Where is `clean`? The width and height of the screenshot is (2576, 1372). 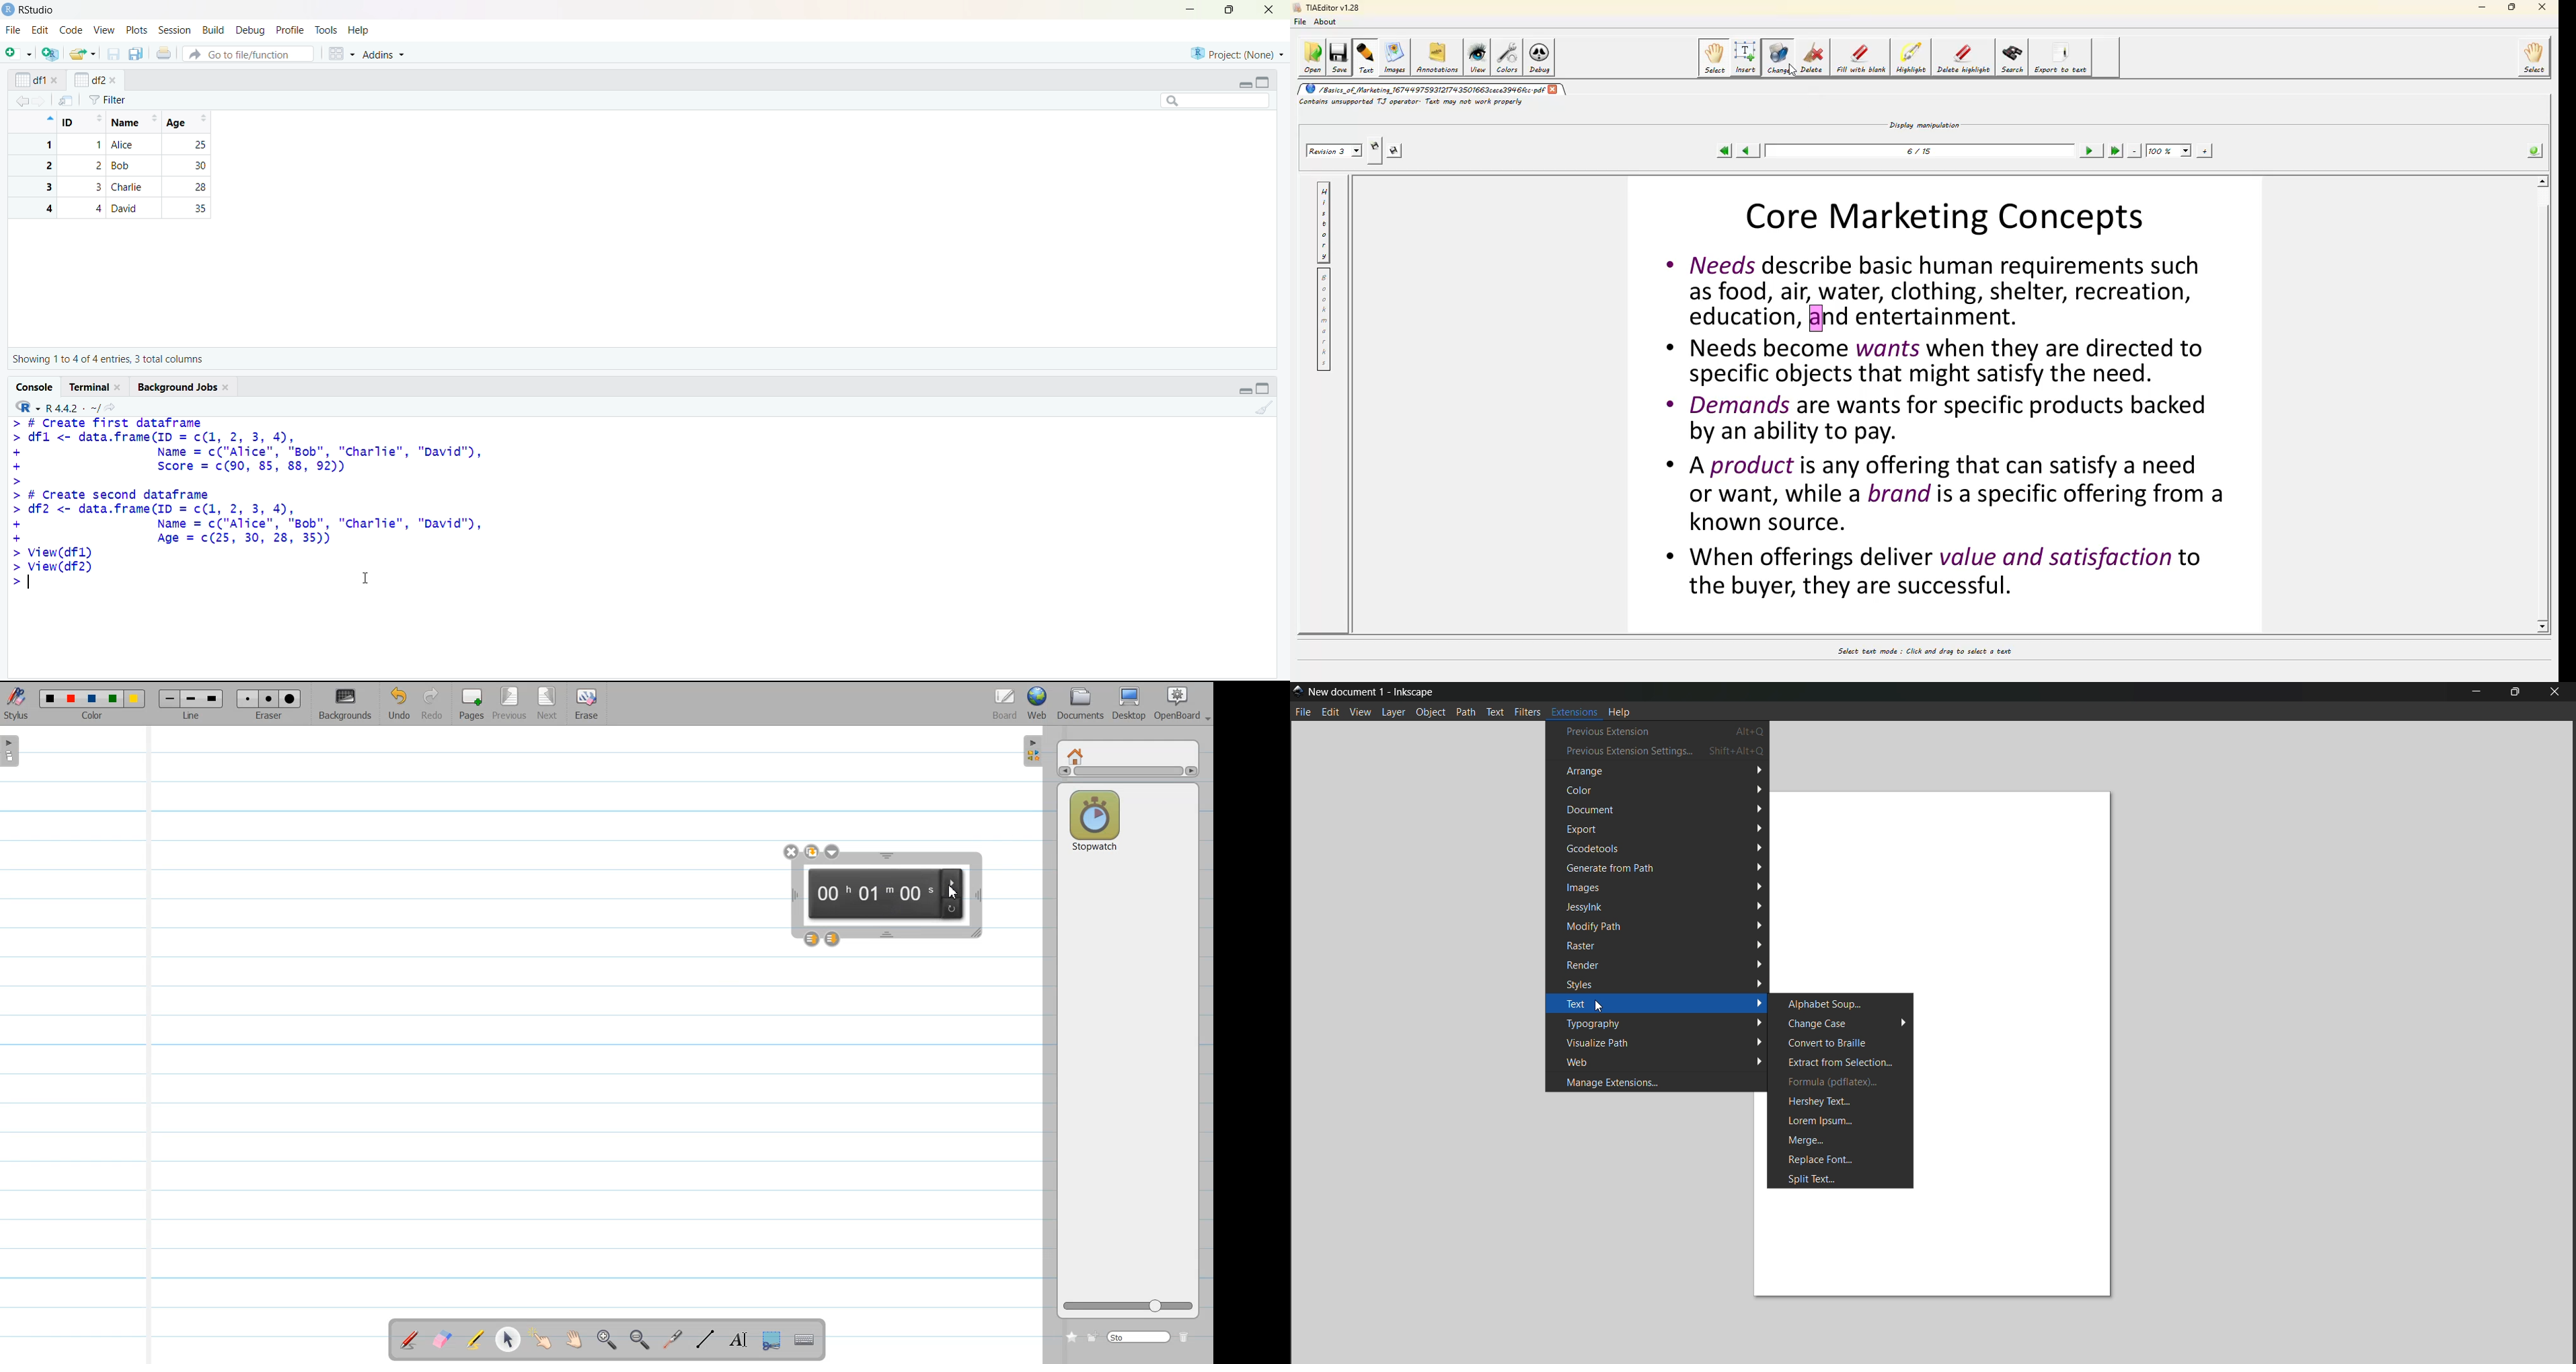
clean is located at coordinates (1265, 409).